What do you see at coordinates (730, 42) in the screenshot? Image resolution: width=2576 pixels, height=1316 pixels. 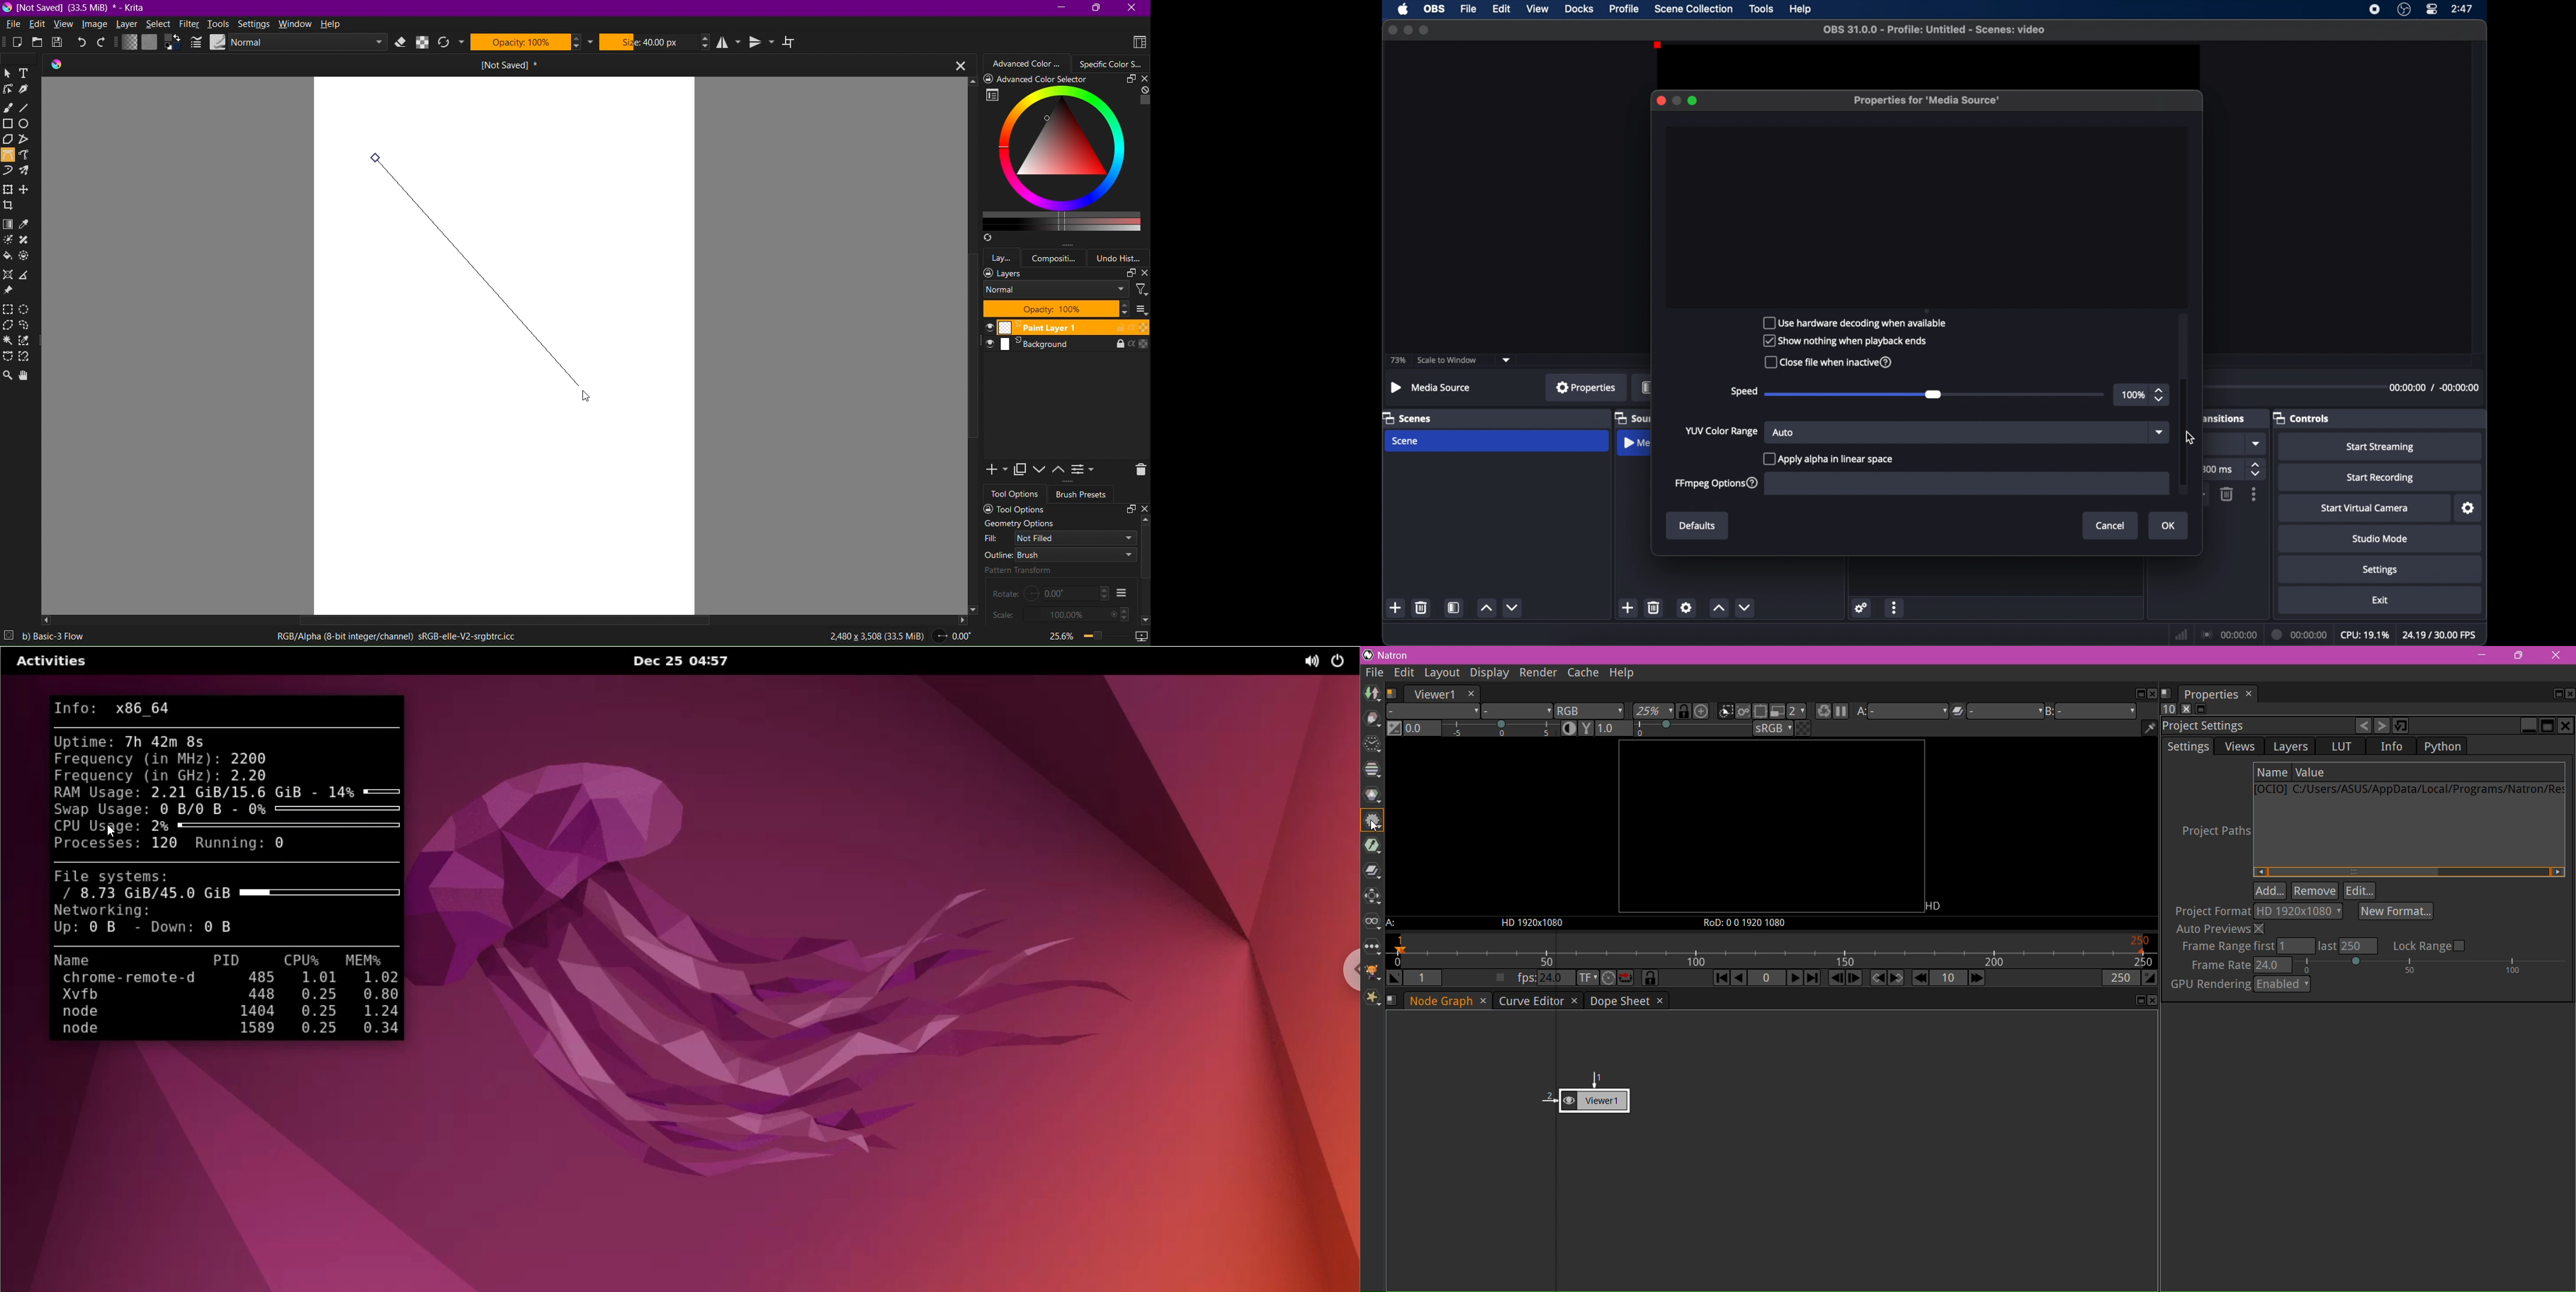 I see `Horizontal Mirror Tool` at bounding box center [730, 42].